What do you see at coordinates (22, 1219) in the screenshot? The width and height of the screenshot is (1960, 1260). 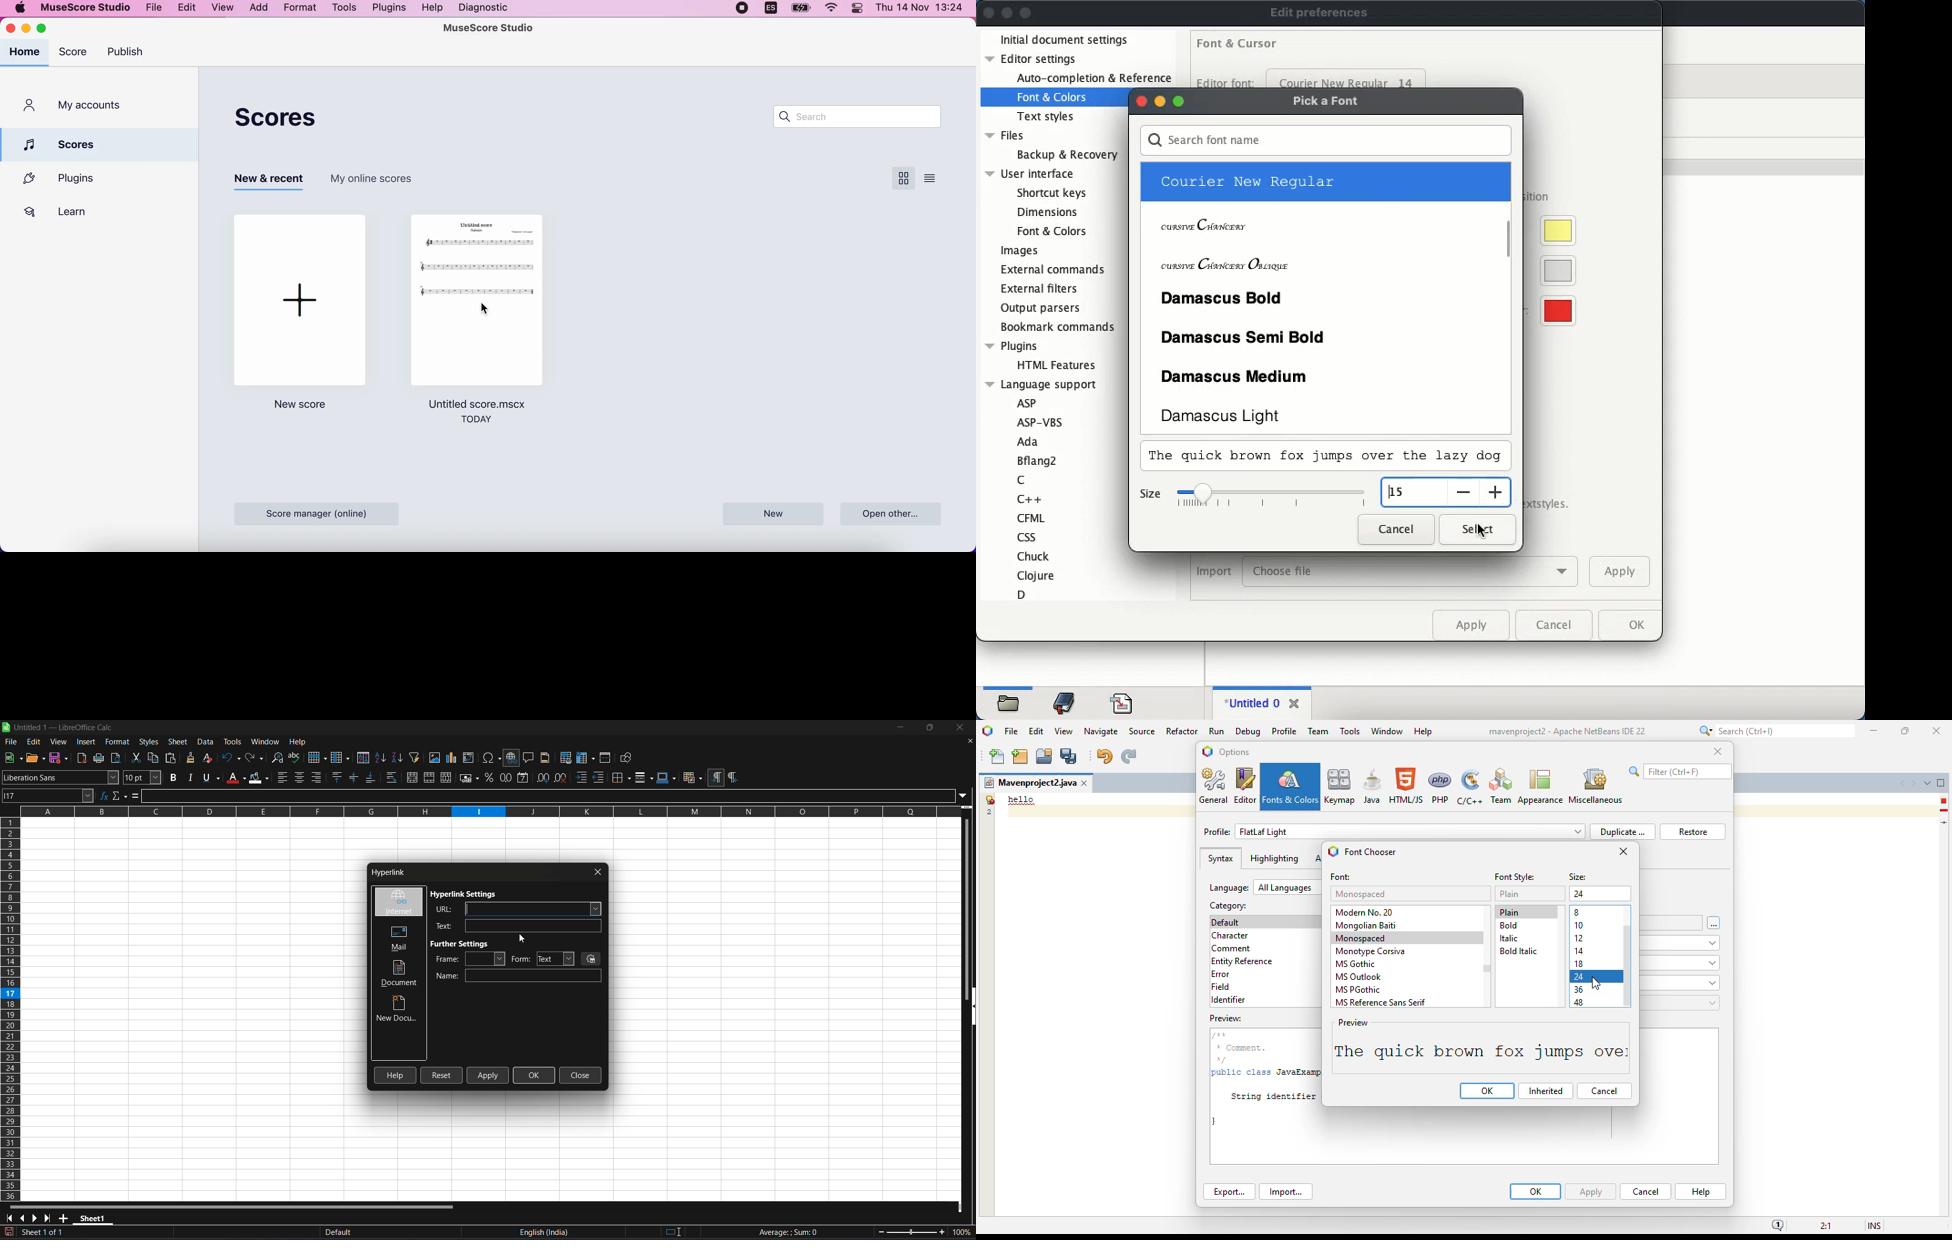 I see `scroll to previous sheet` at bounding box center [22, 1219].